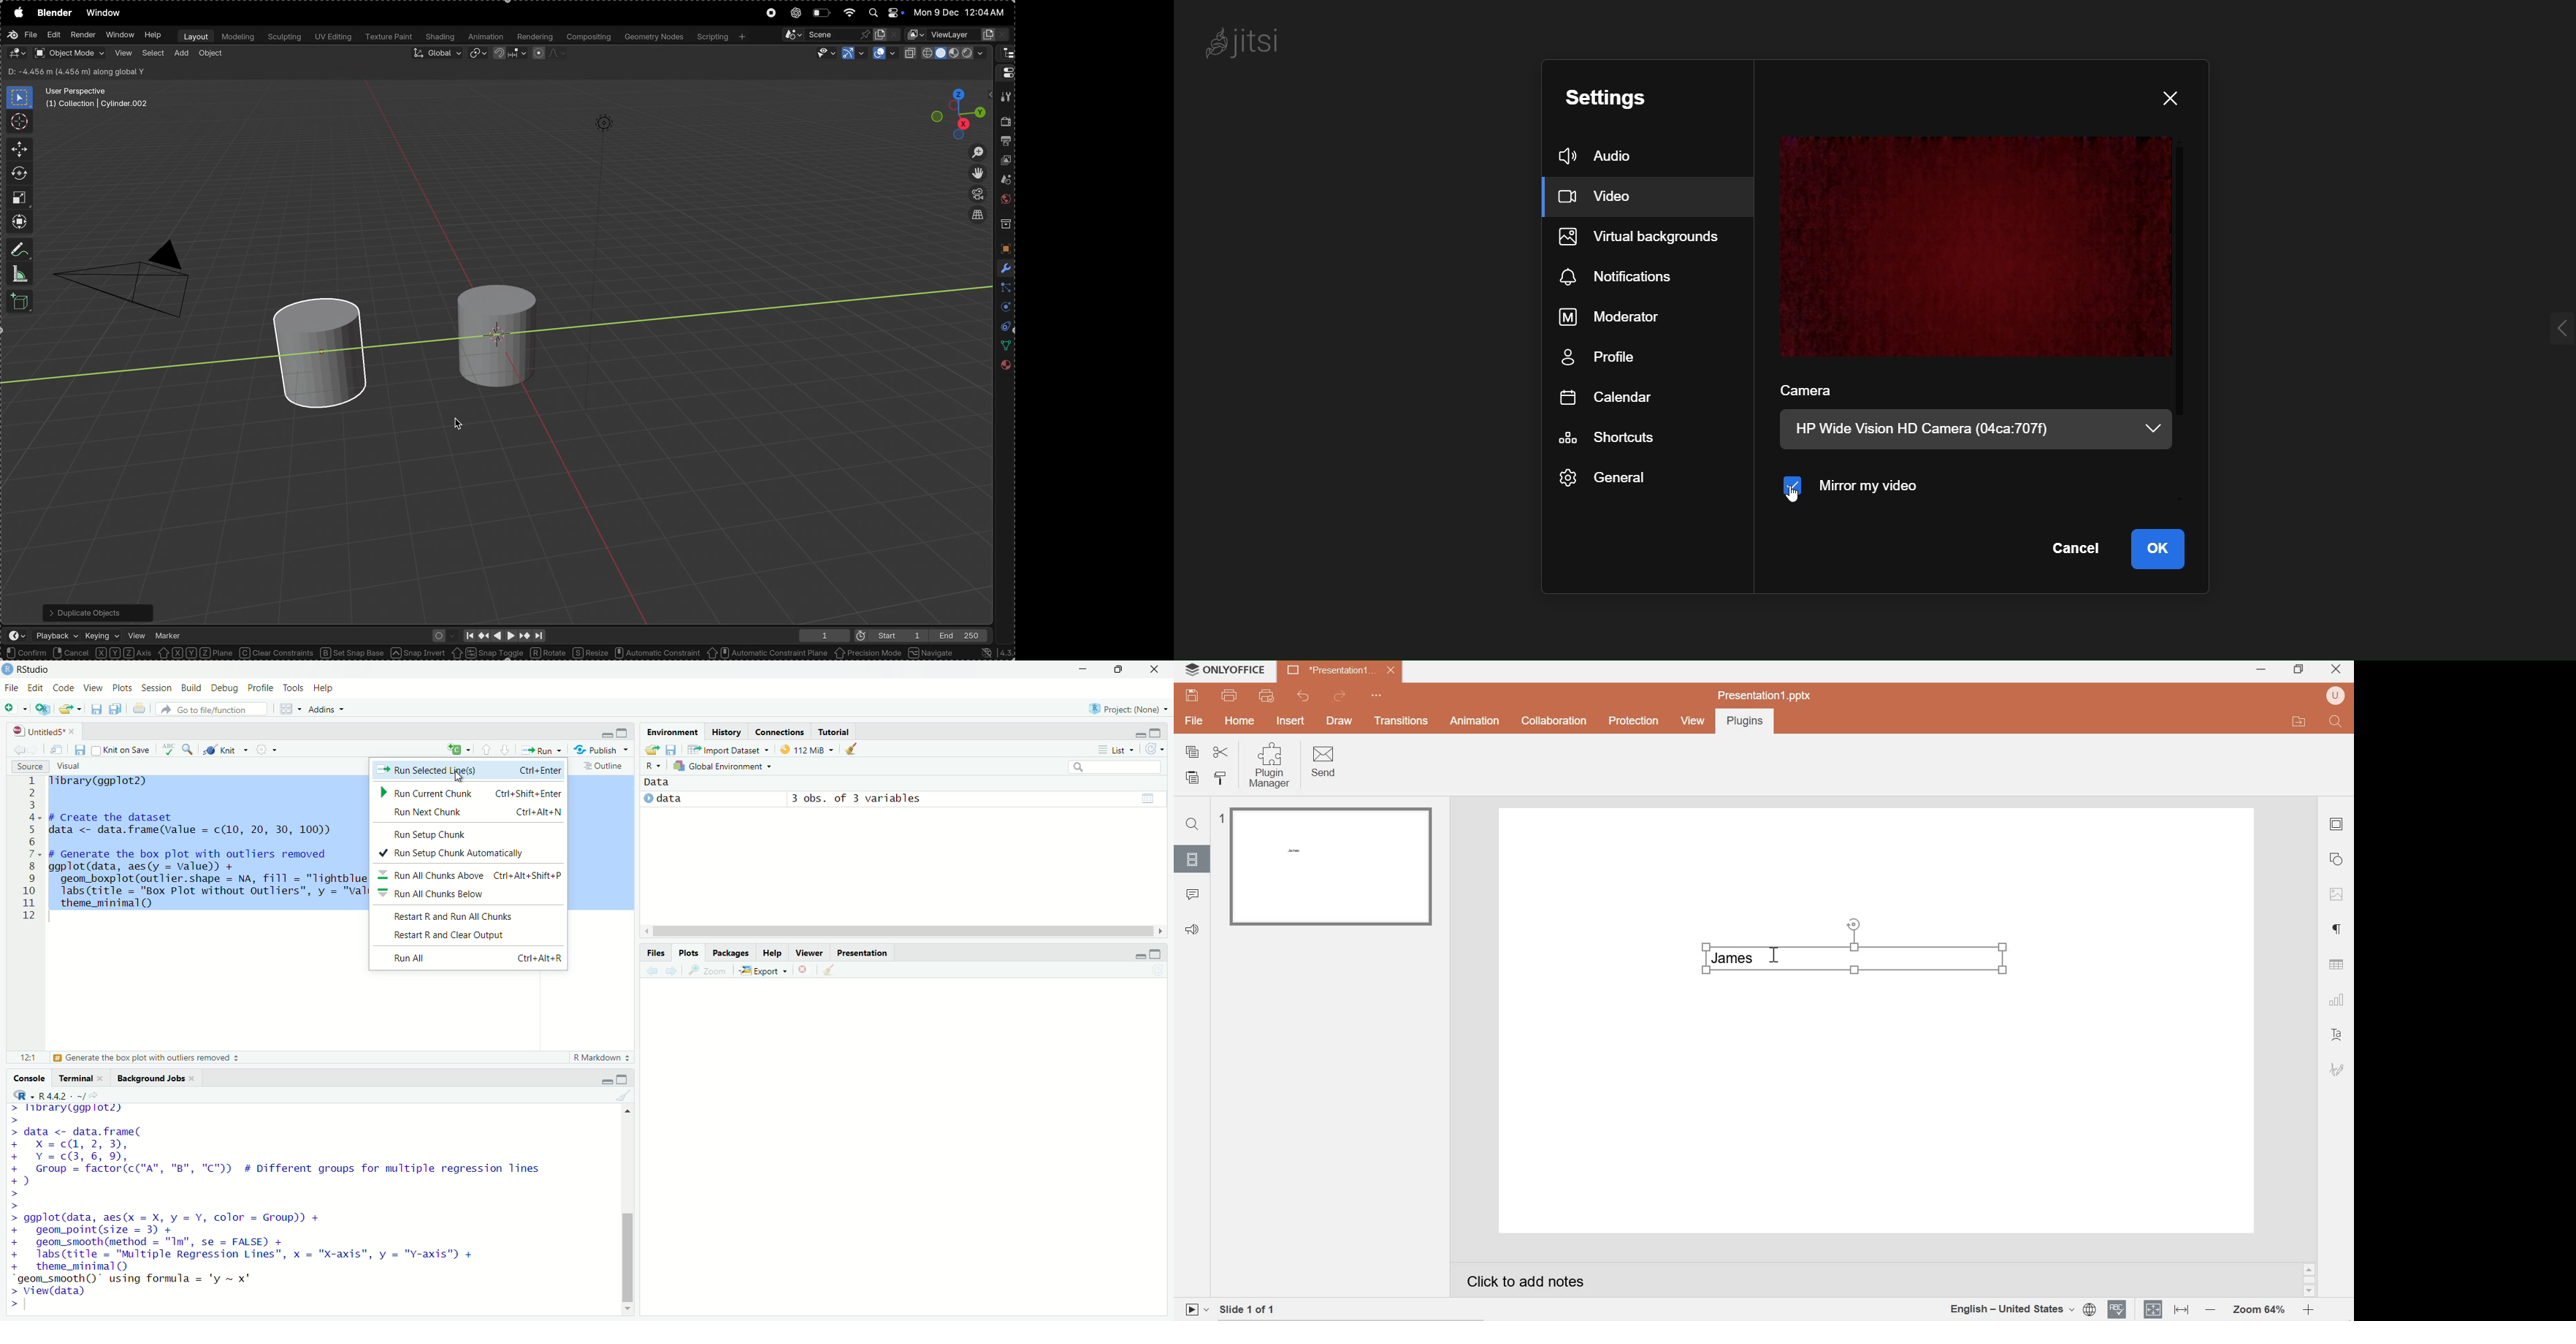 This screenshot has width=2576, height=1344. I want to click on Send, so click(1325, 763).